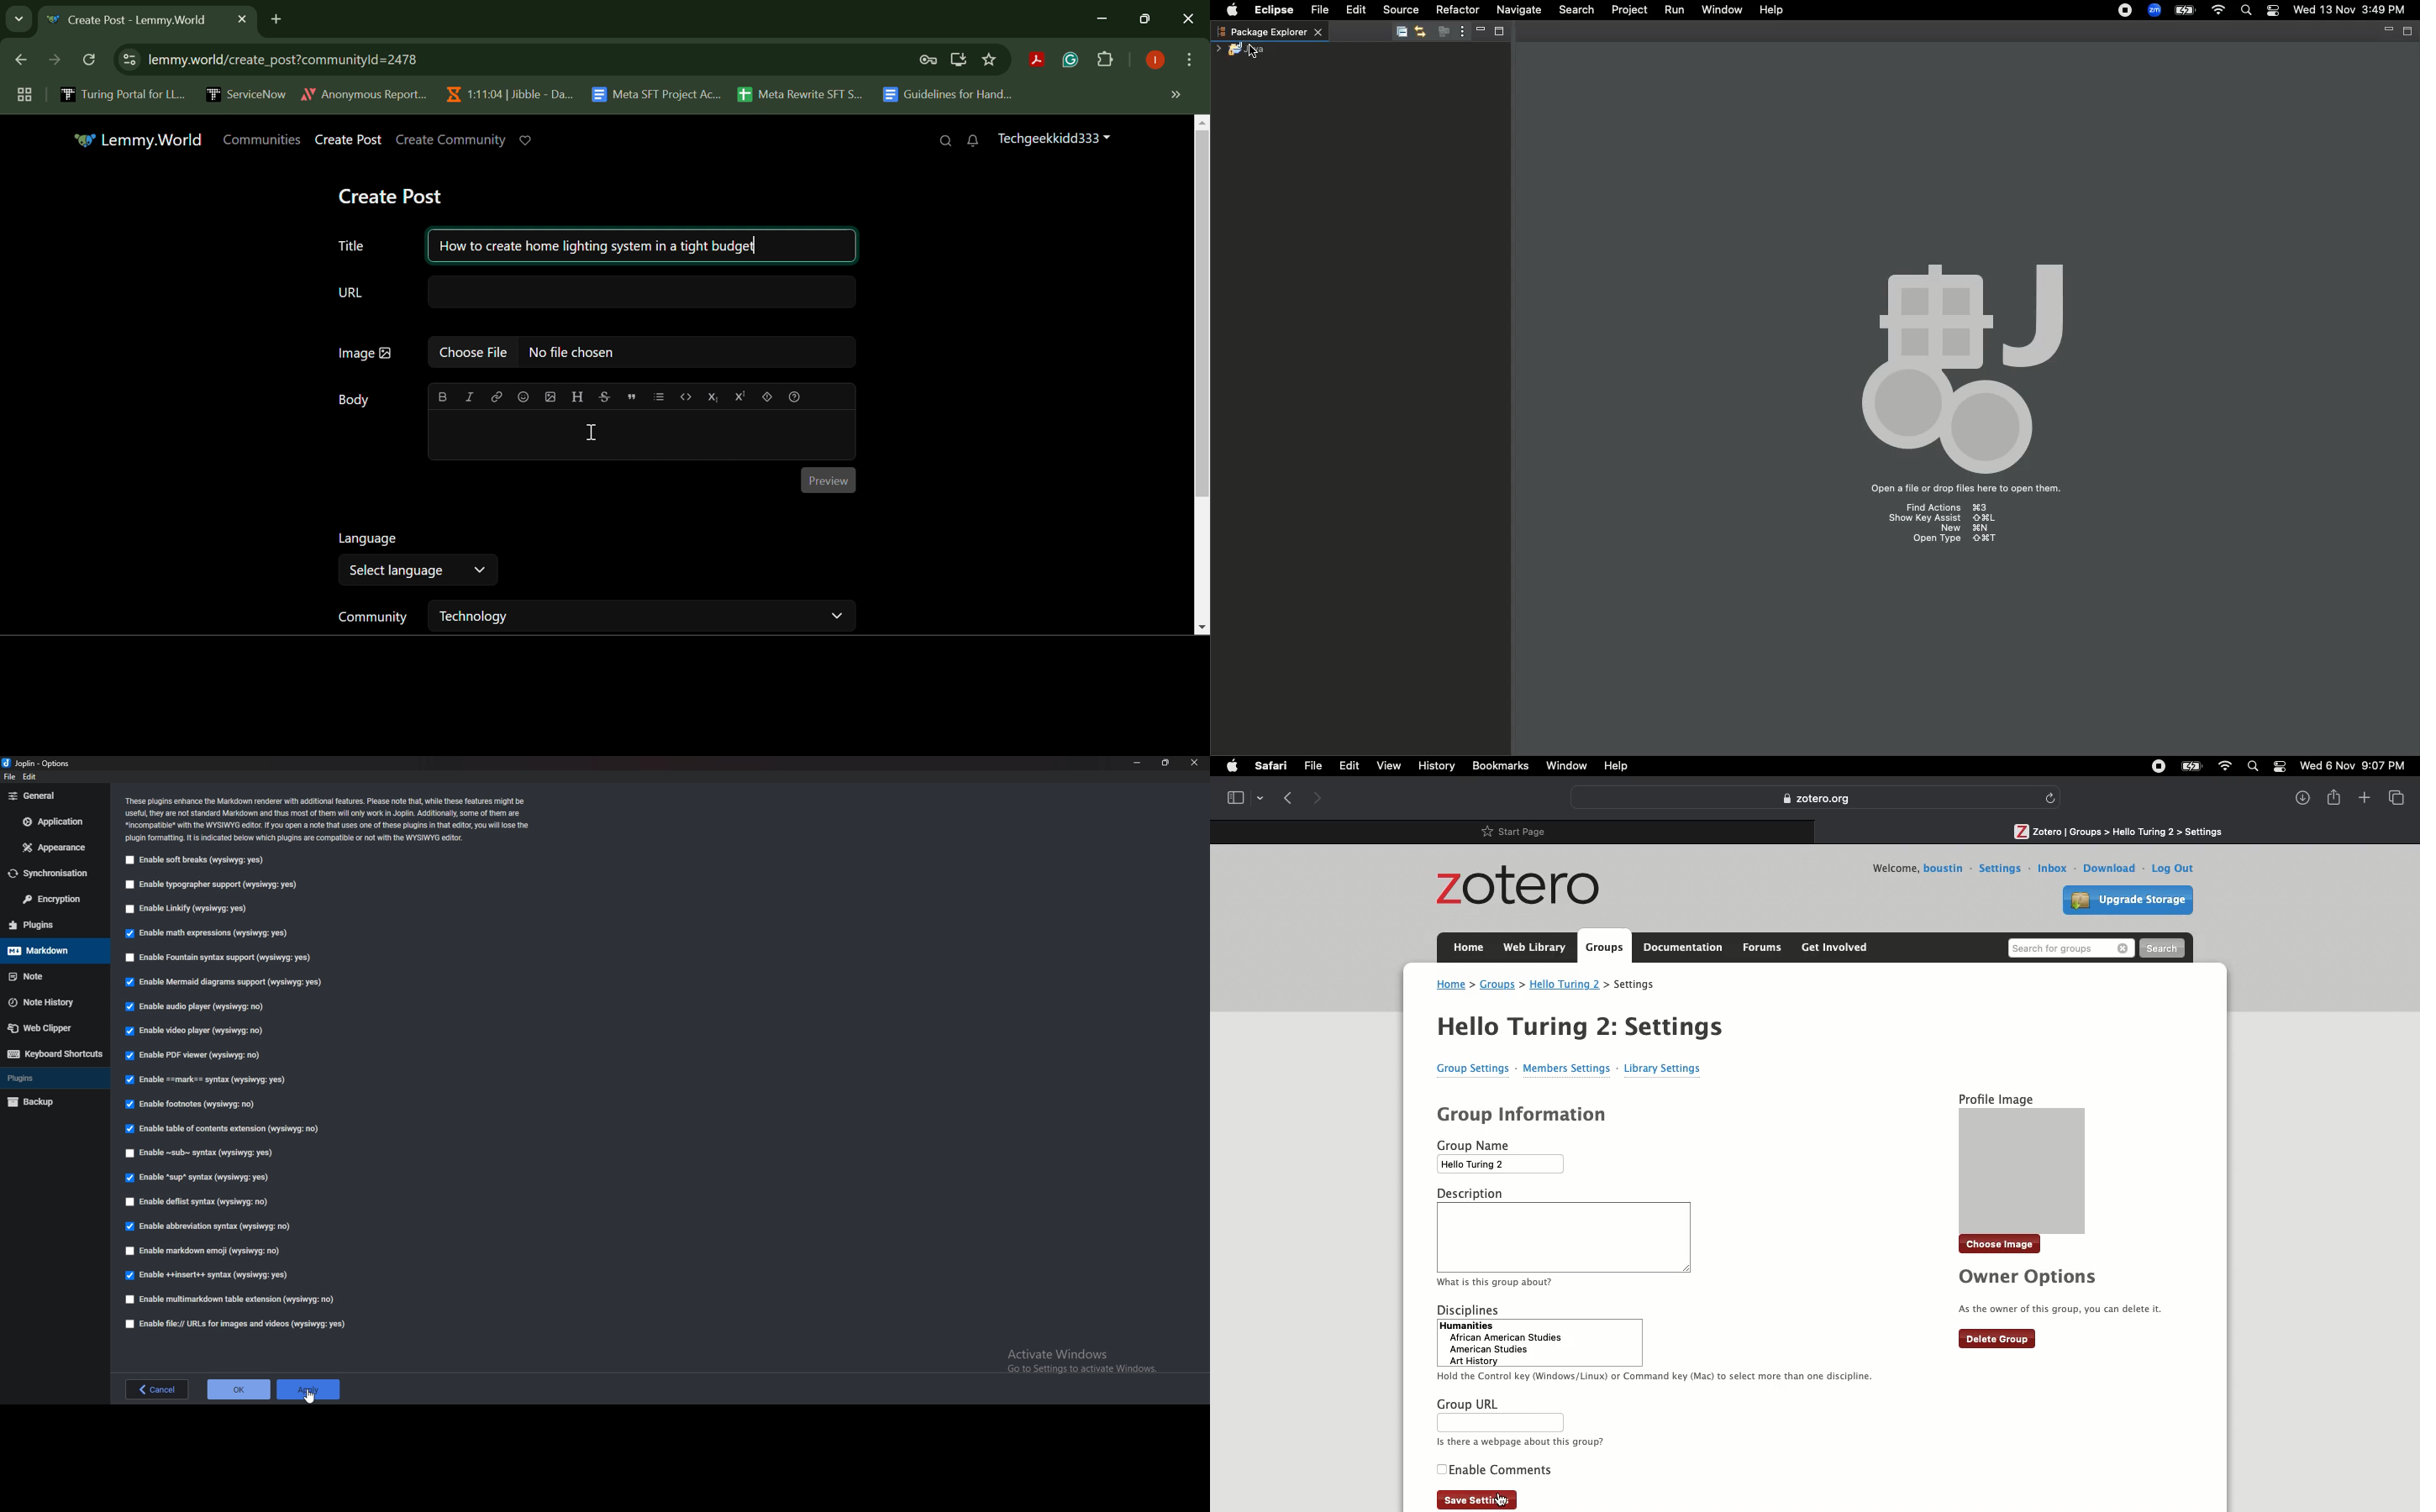 The width and height of the screenshot is (2436, 1512). What do you see at coordinates (1289, 798) in the screenshot?
I see `Previous` at bounding box center [1289, 798].